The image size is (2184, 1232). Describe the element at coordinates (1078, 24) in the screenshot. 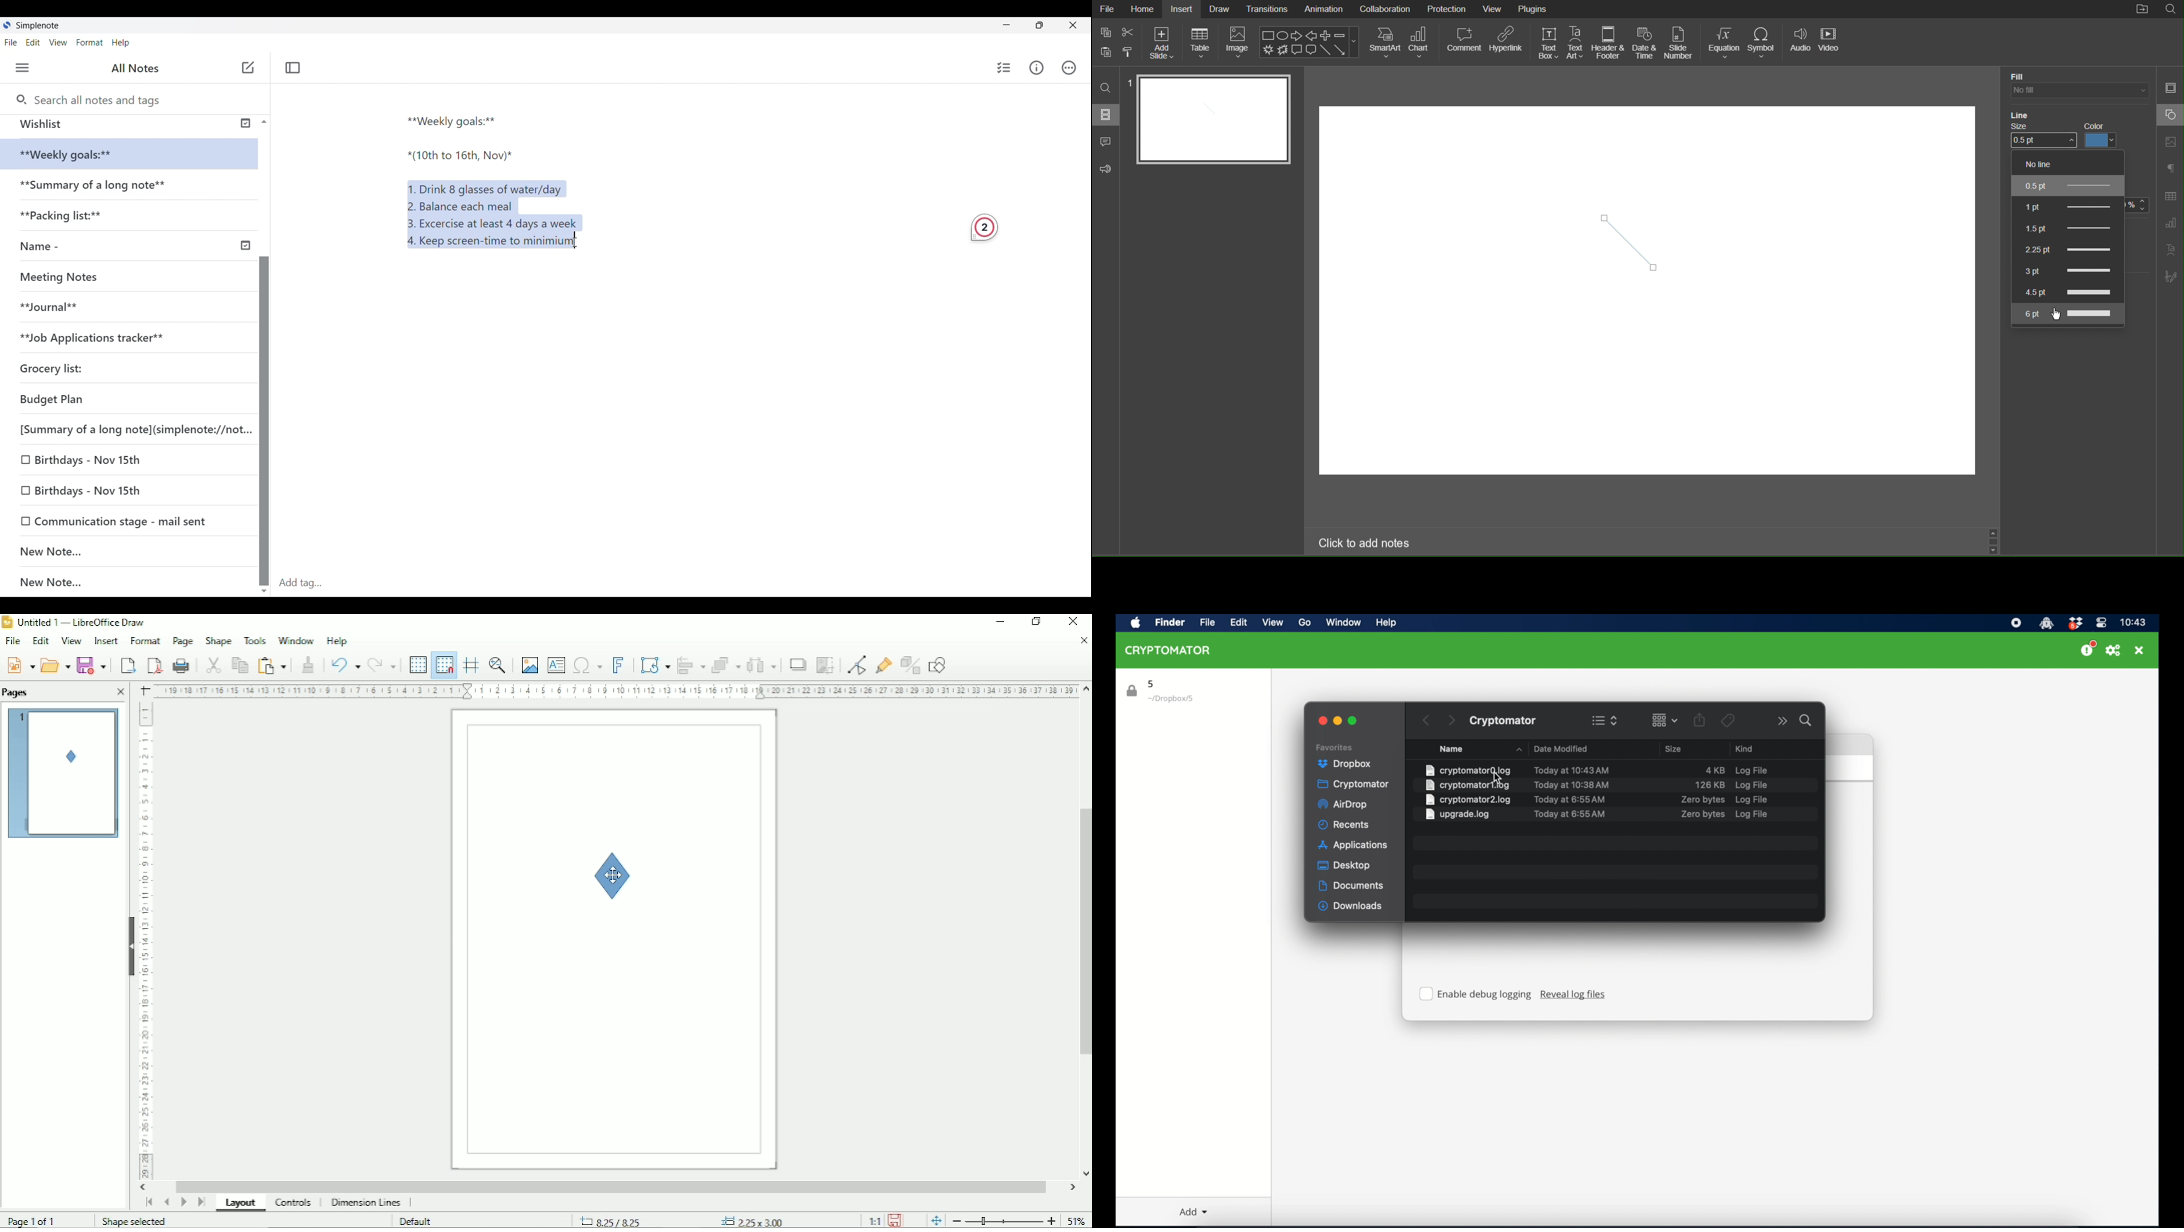

I see `Close` at that location.